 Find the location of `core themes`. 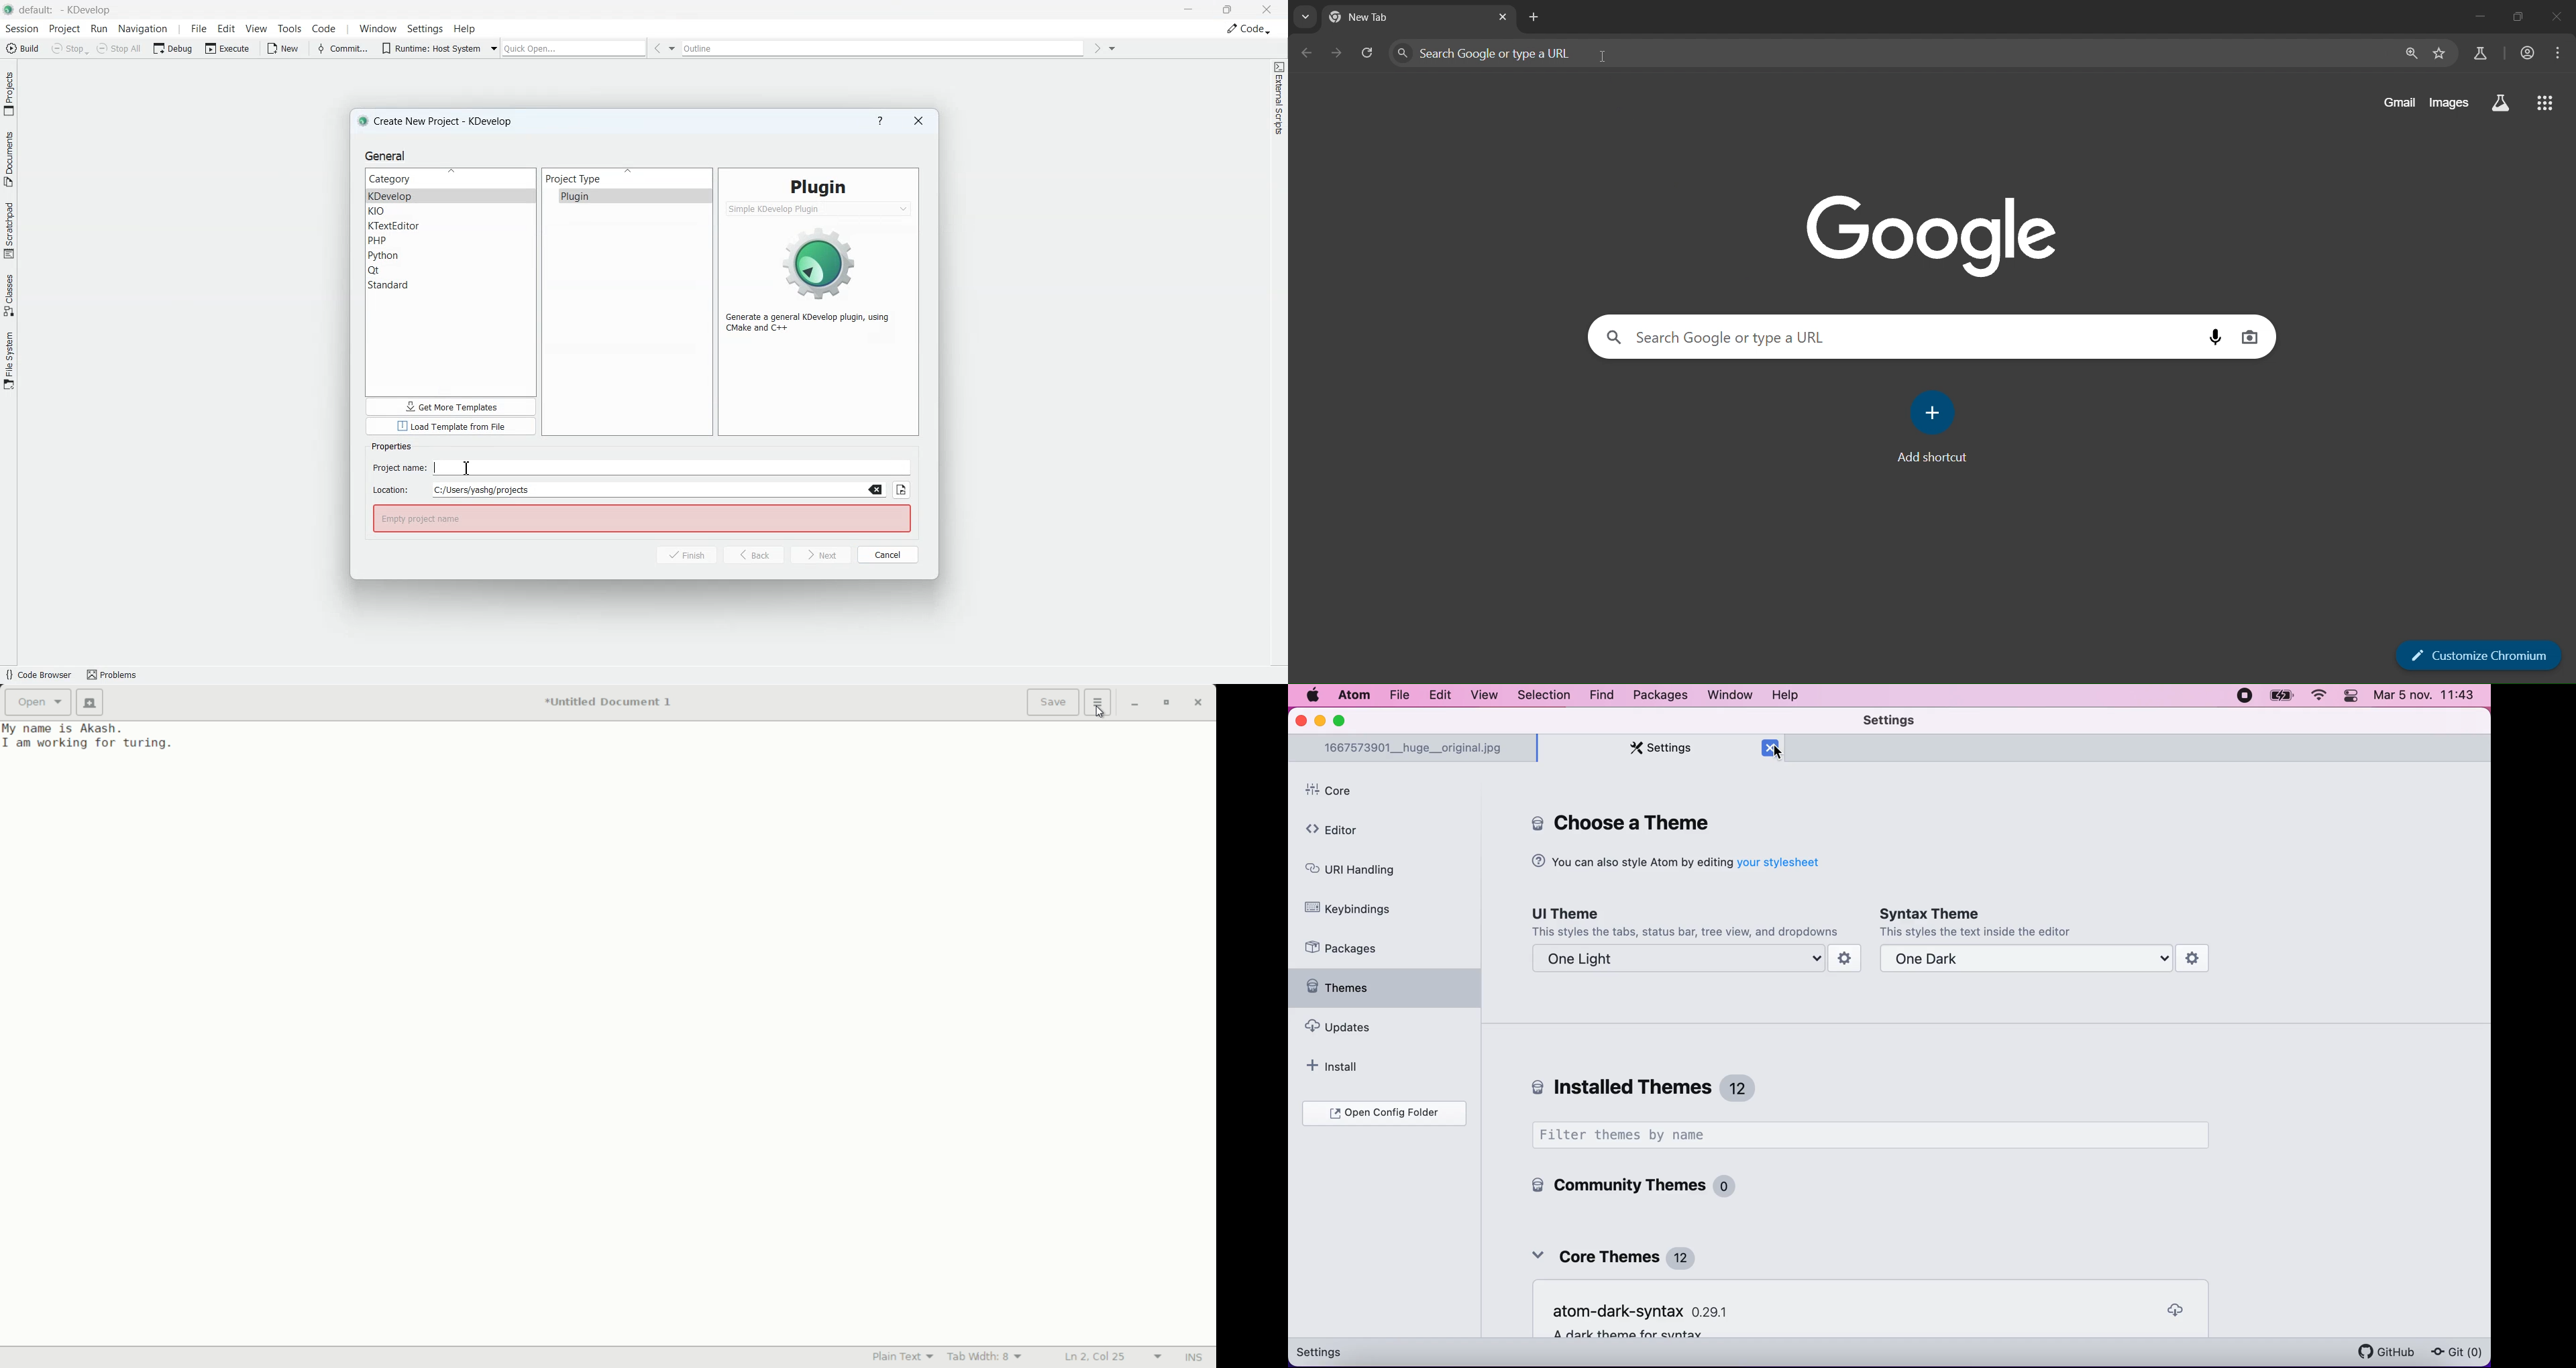

core themes is located at coordinates (1620, 1254).